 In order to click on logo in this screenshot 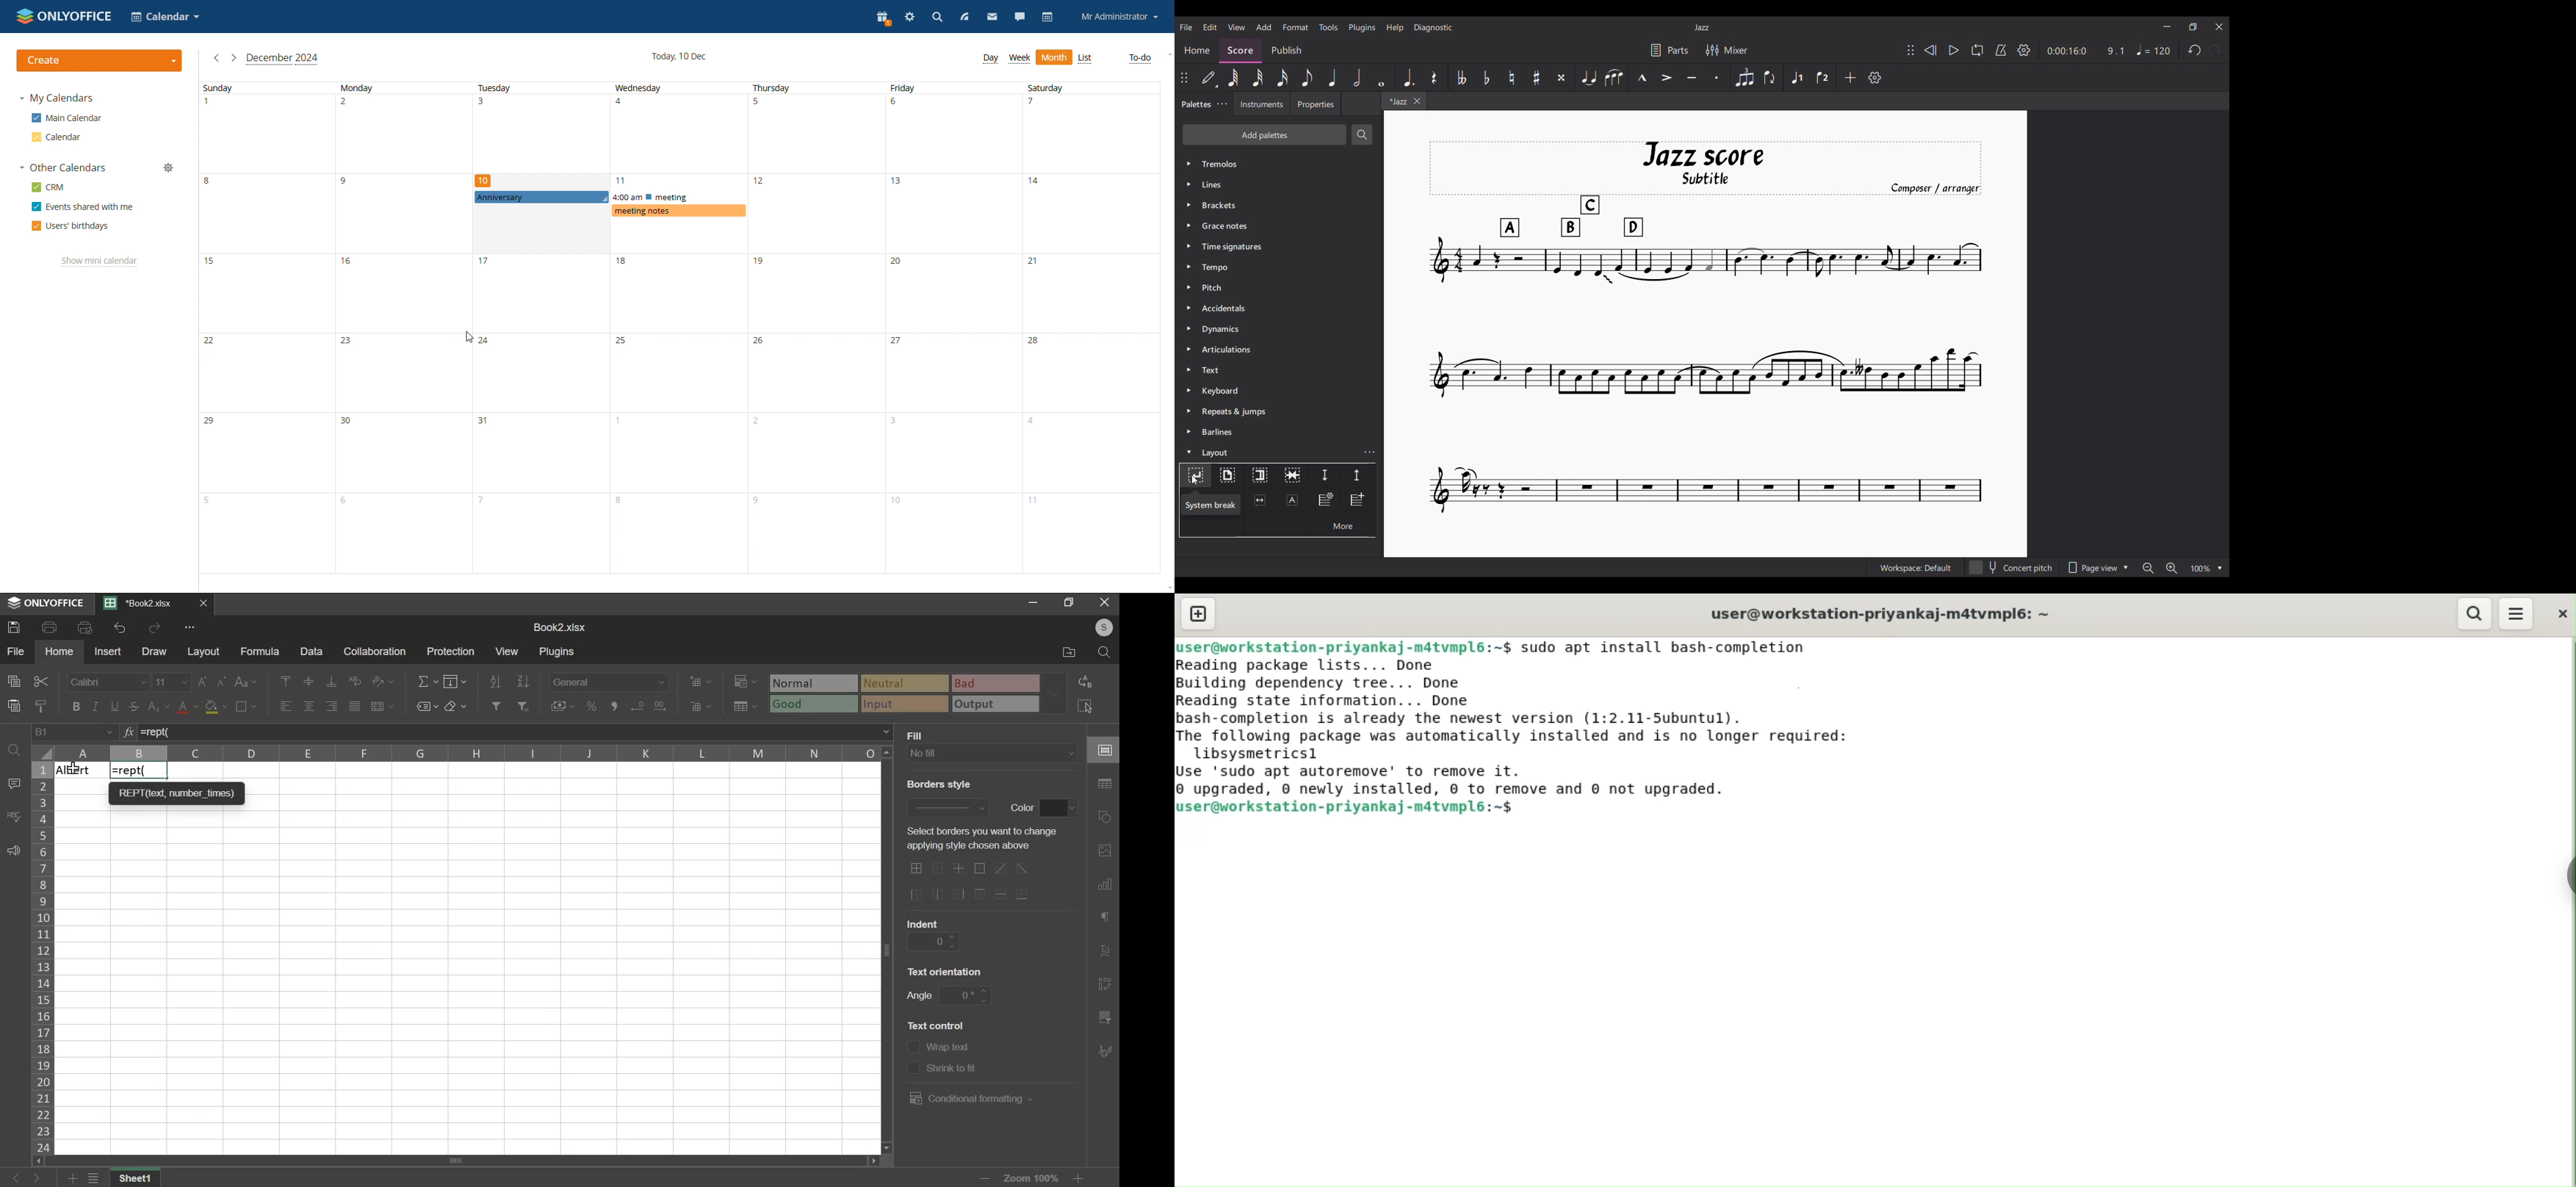, I will do `click(65, 15)`.